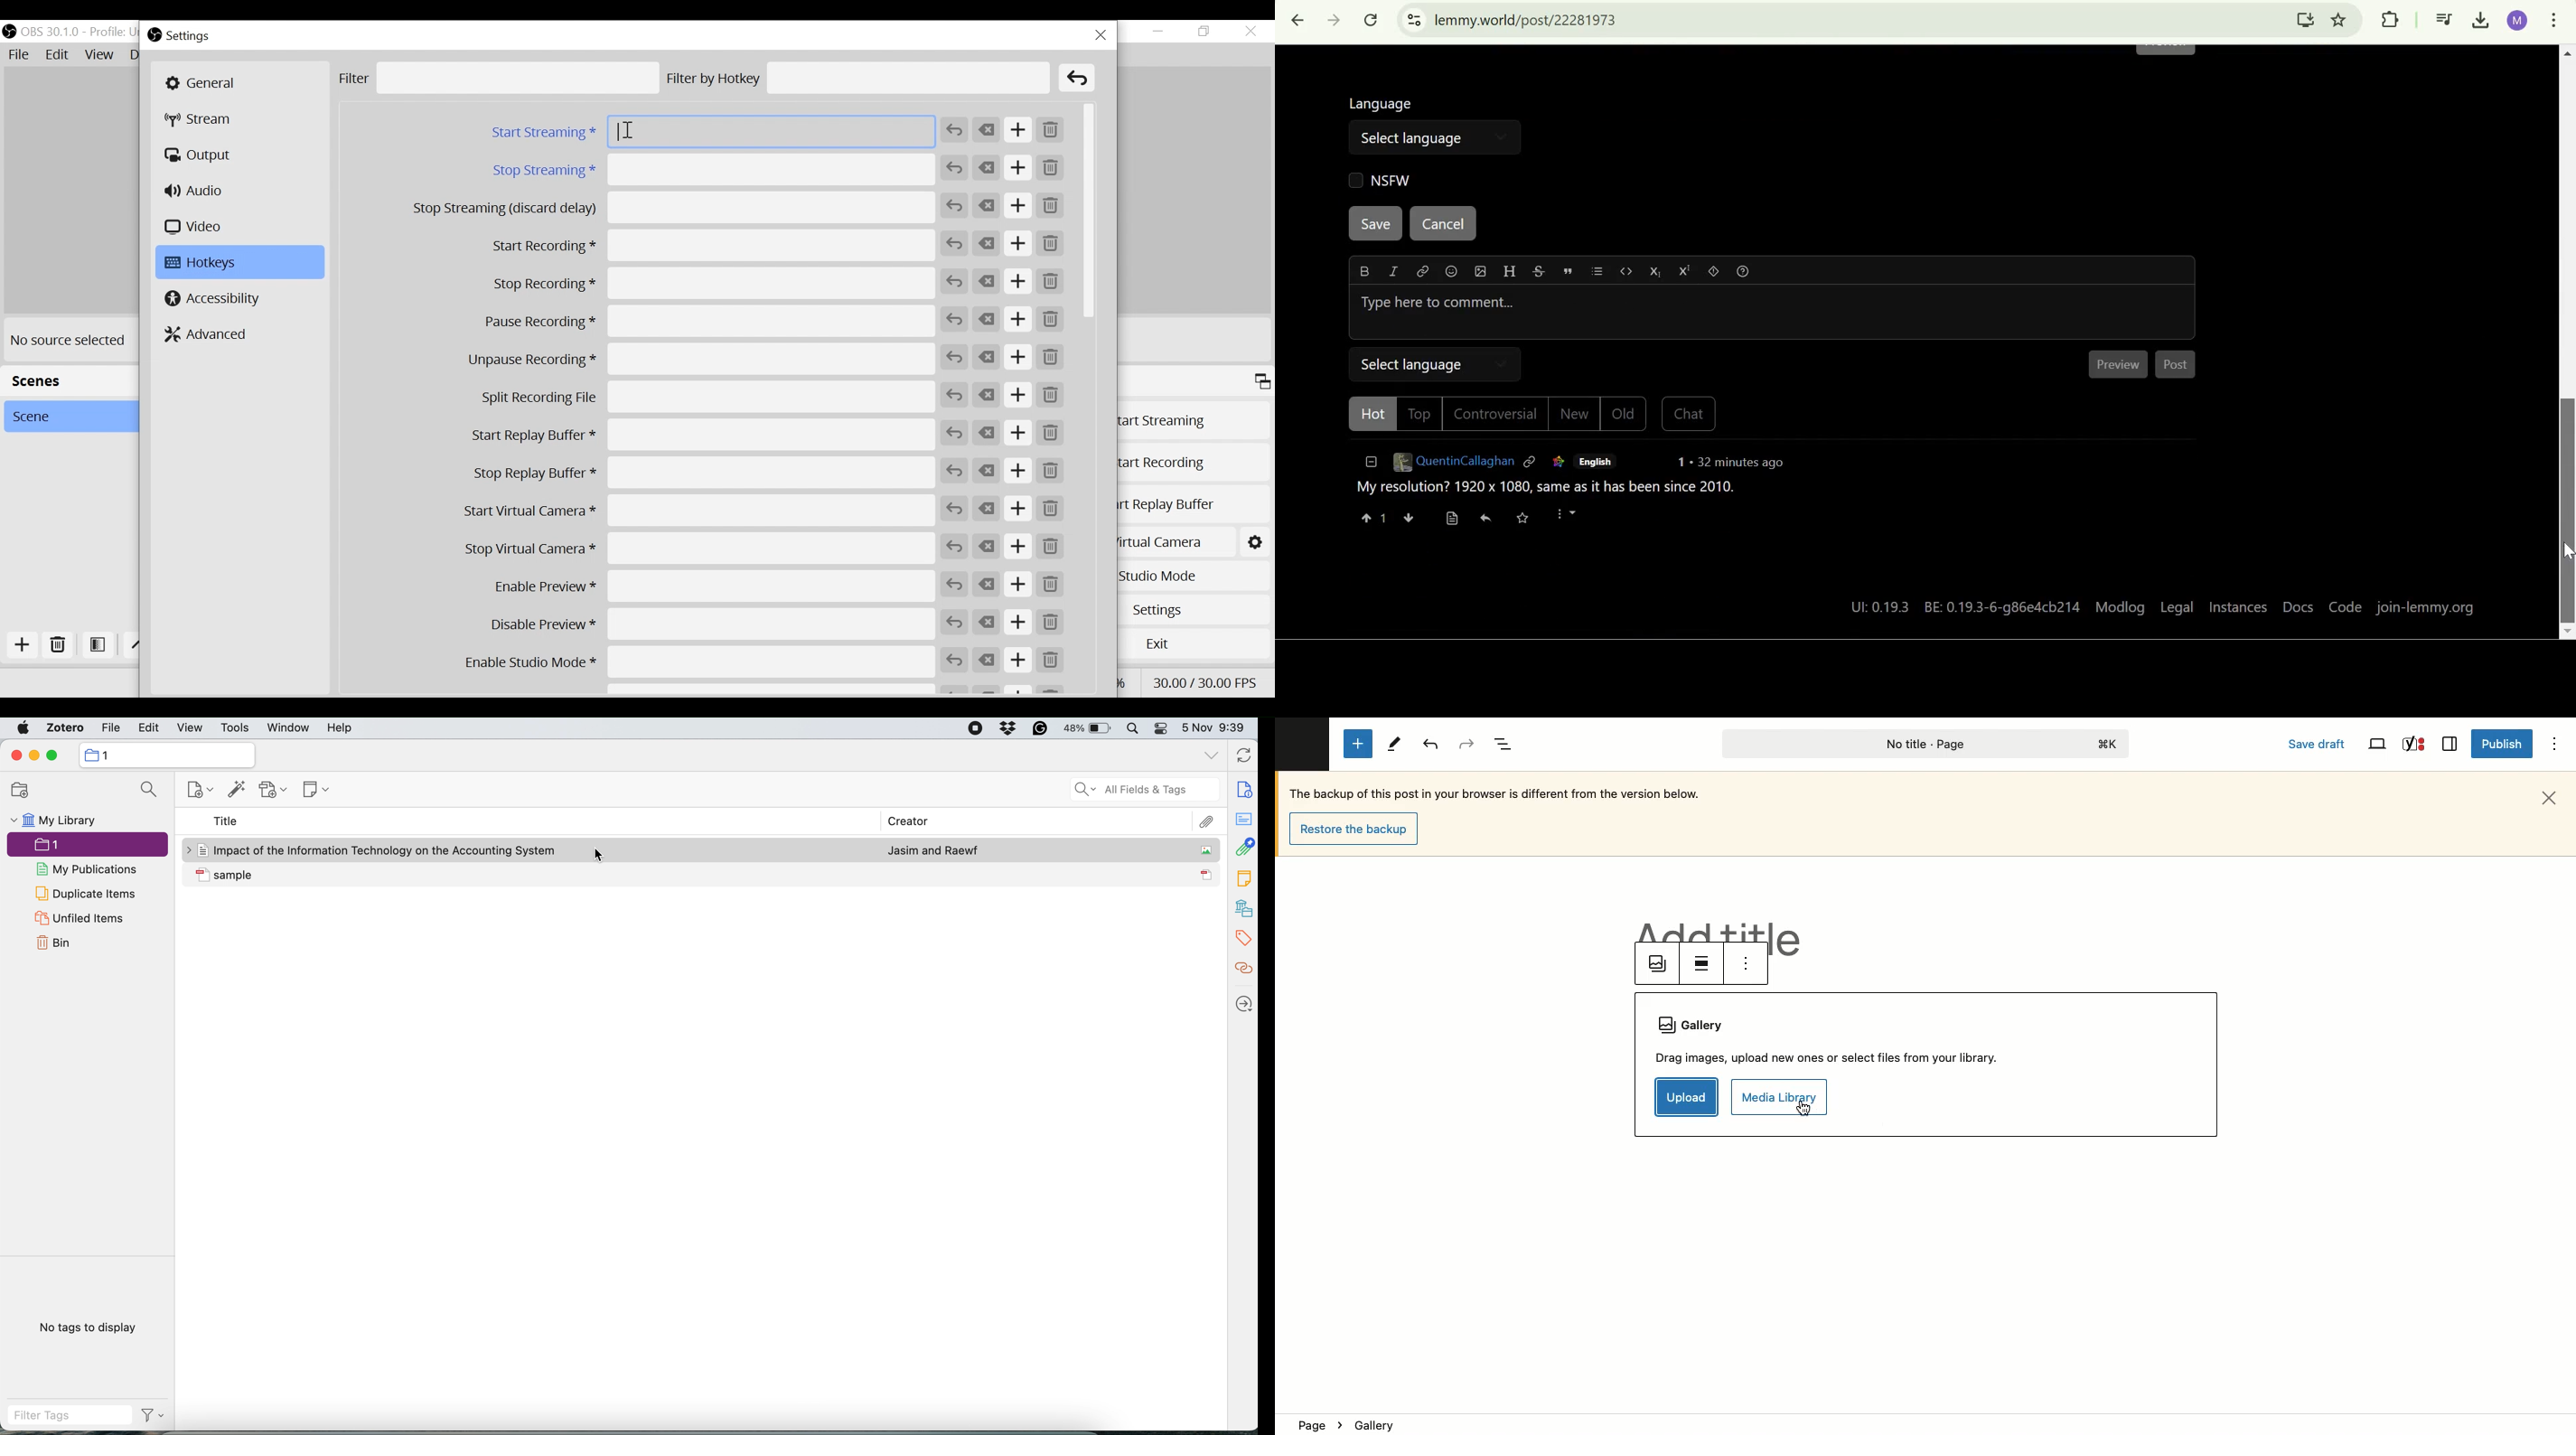 The image size is (2576, 1456). Describe the element at coordinates (1051, 587) in the screenshot. I see `Remove` at that location.